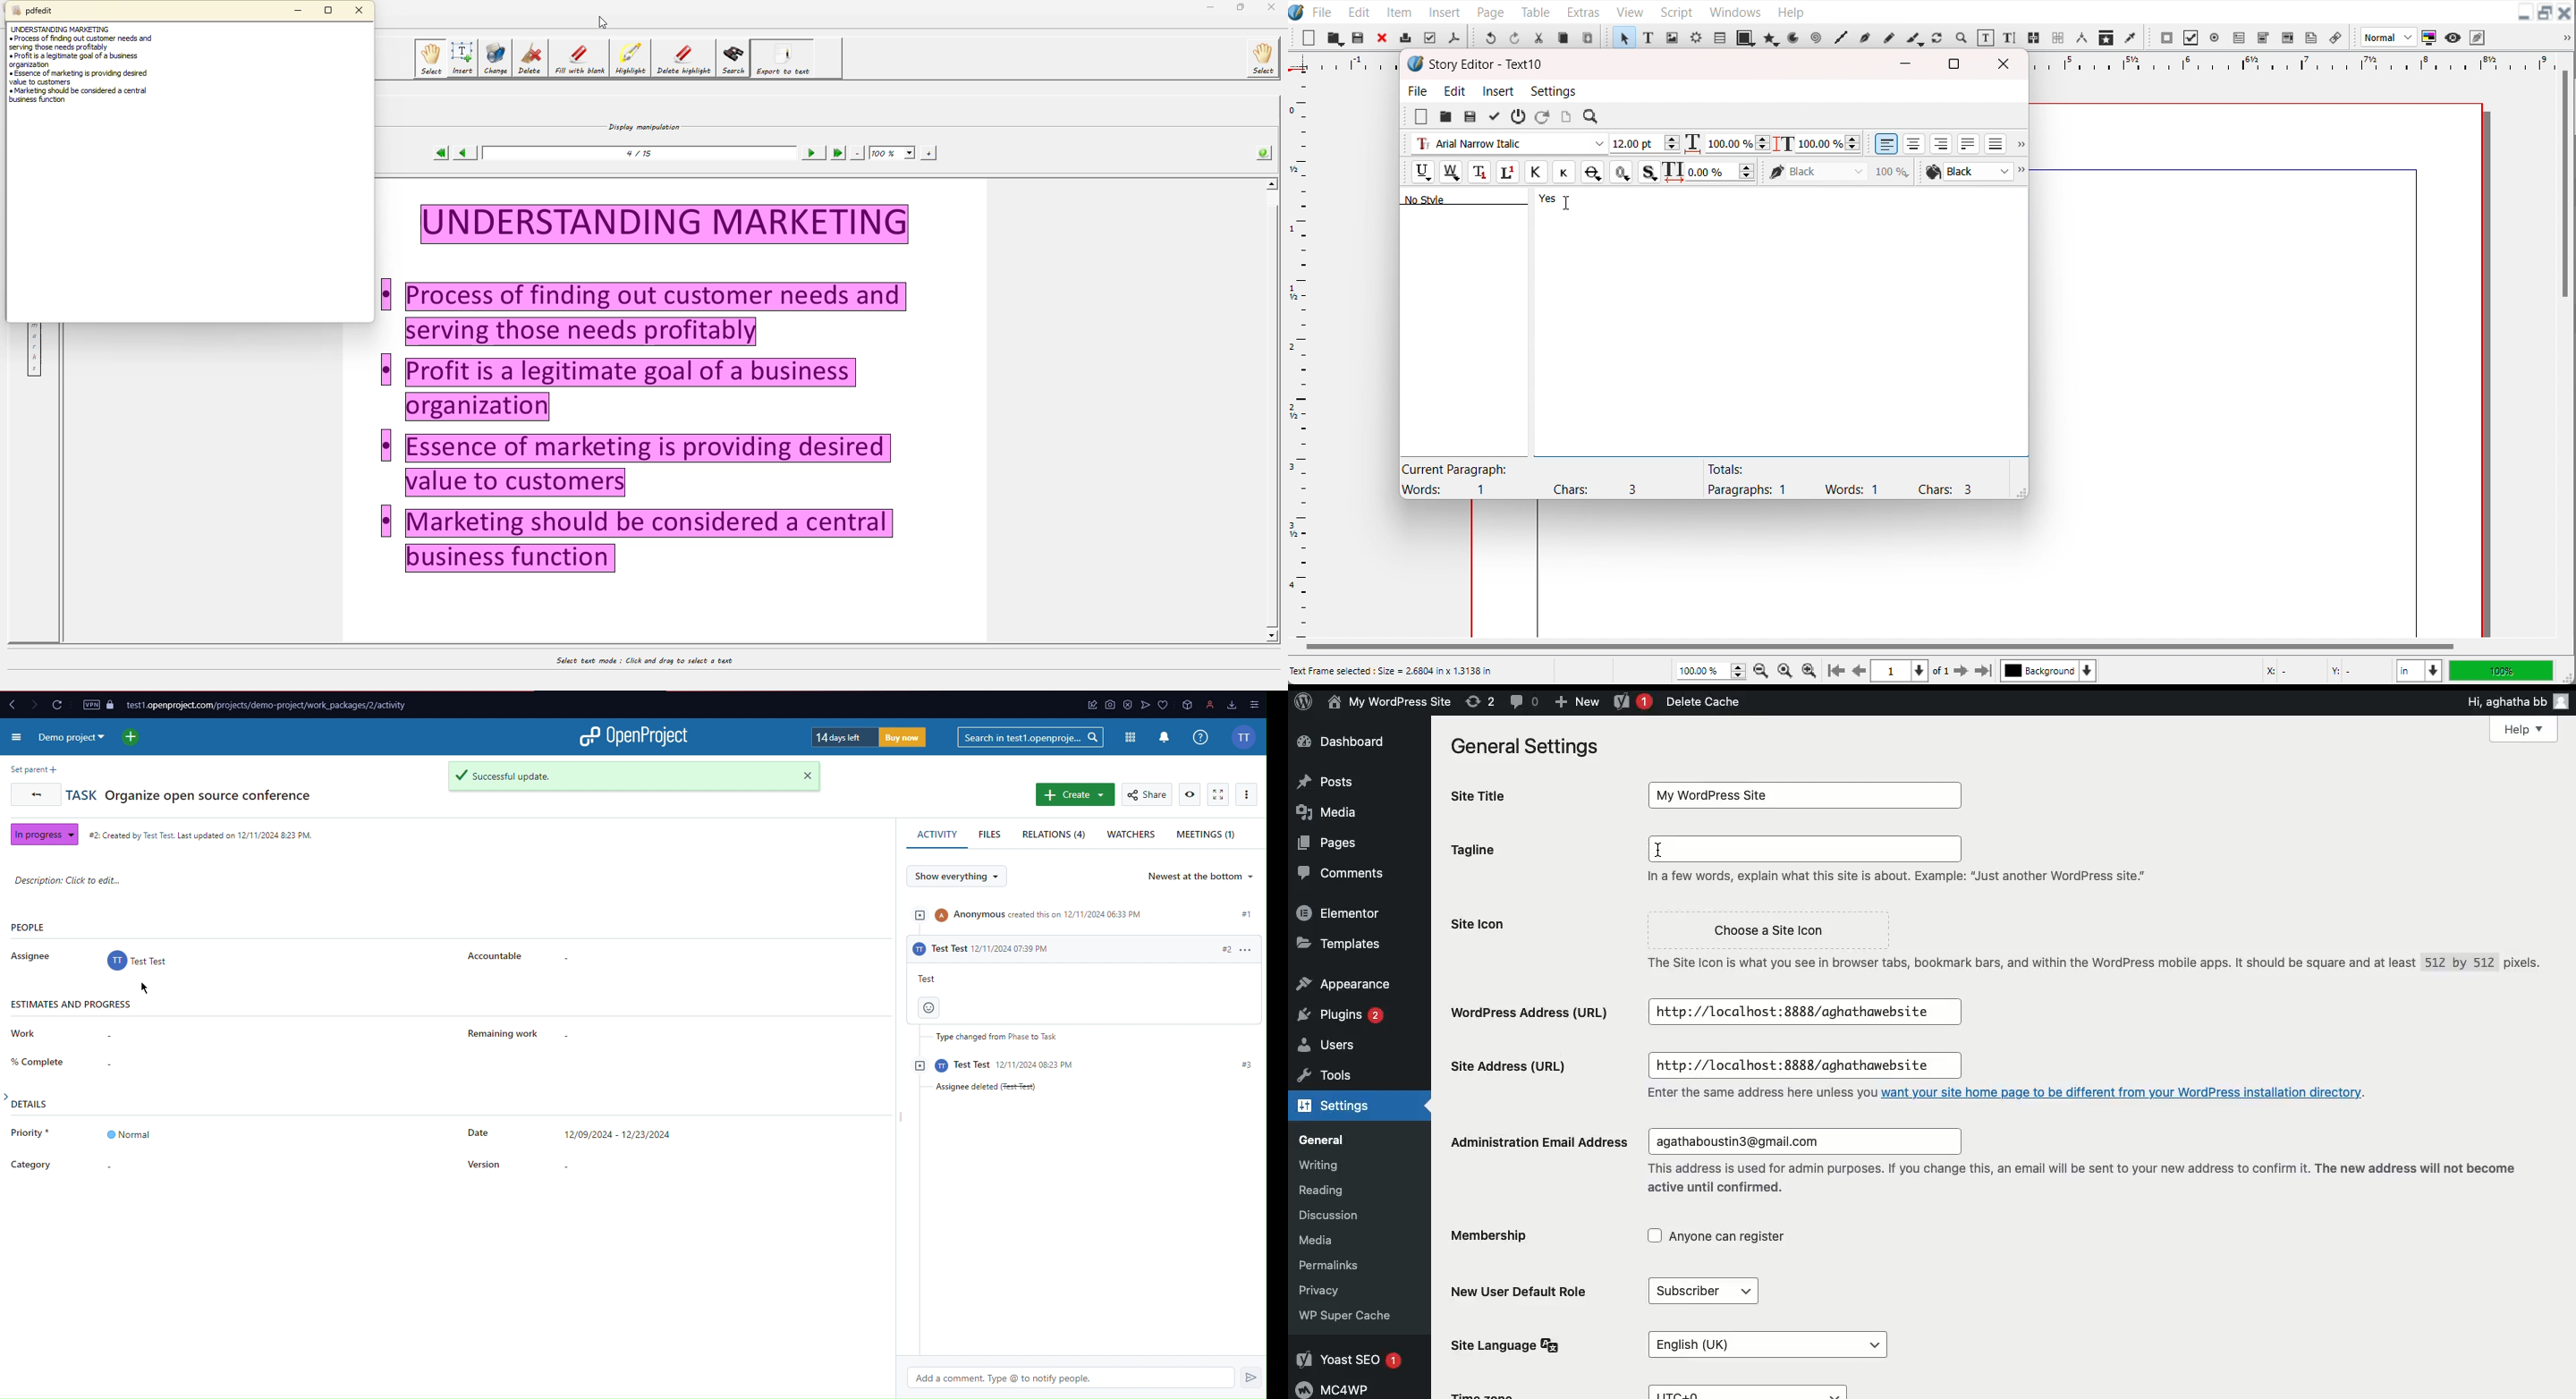 Image resolution: width=2576 pixels, height=1400 pixels. I want to click on Assignee, so click(34, 956).